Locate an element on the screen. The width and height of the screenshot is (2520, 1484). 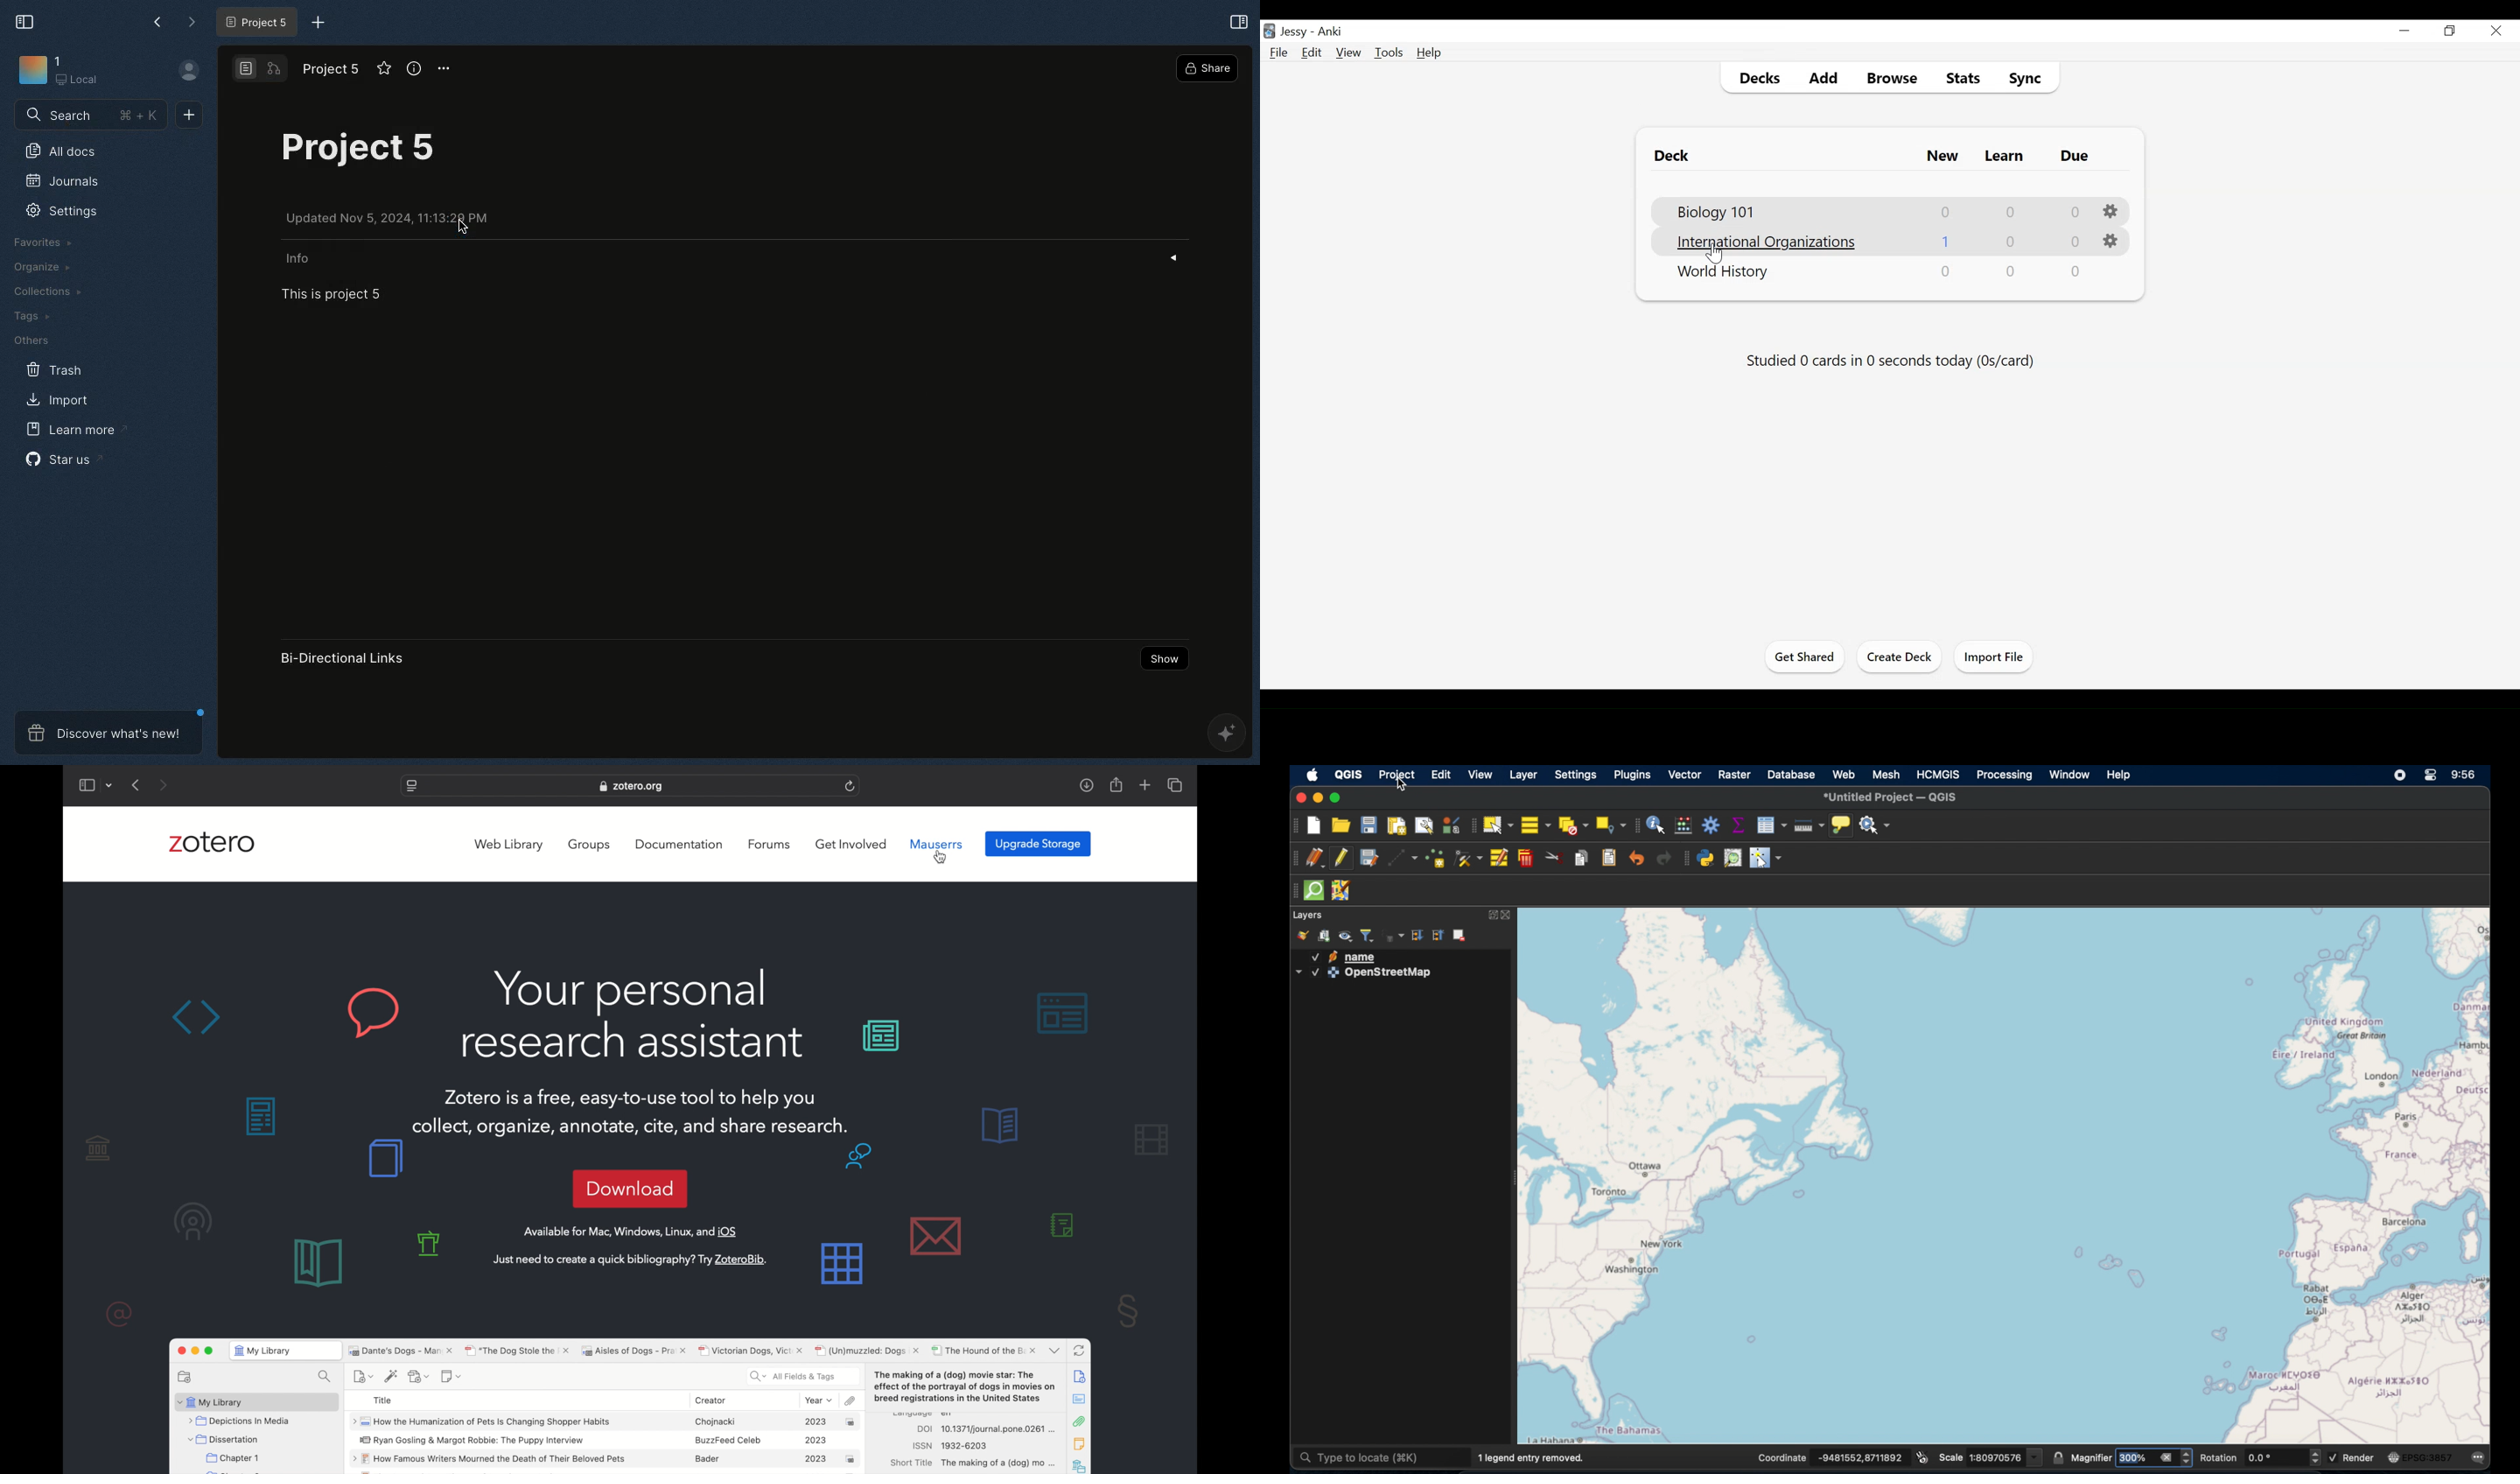
current edits is located at coordinates (1315, 858).